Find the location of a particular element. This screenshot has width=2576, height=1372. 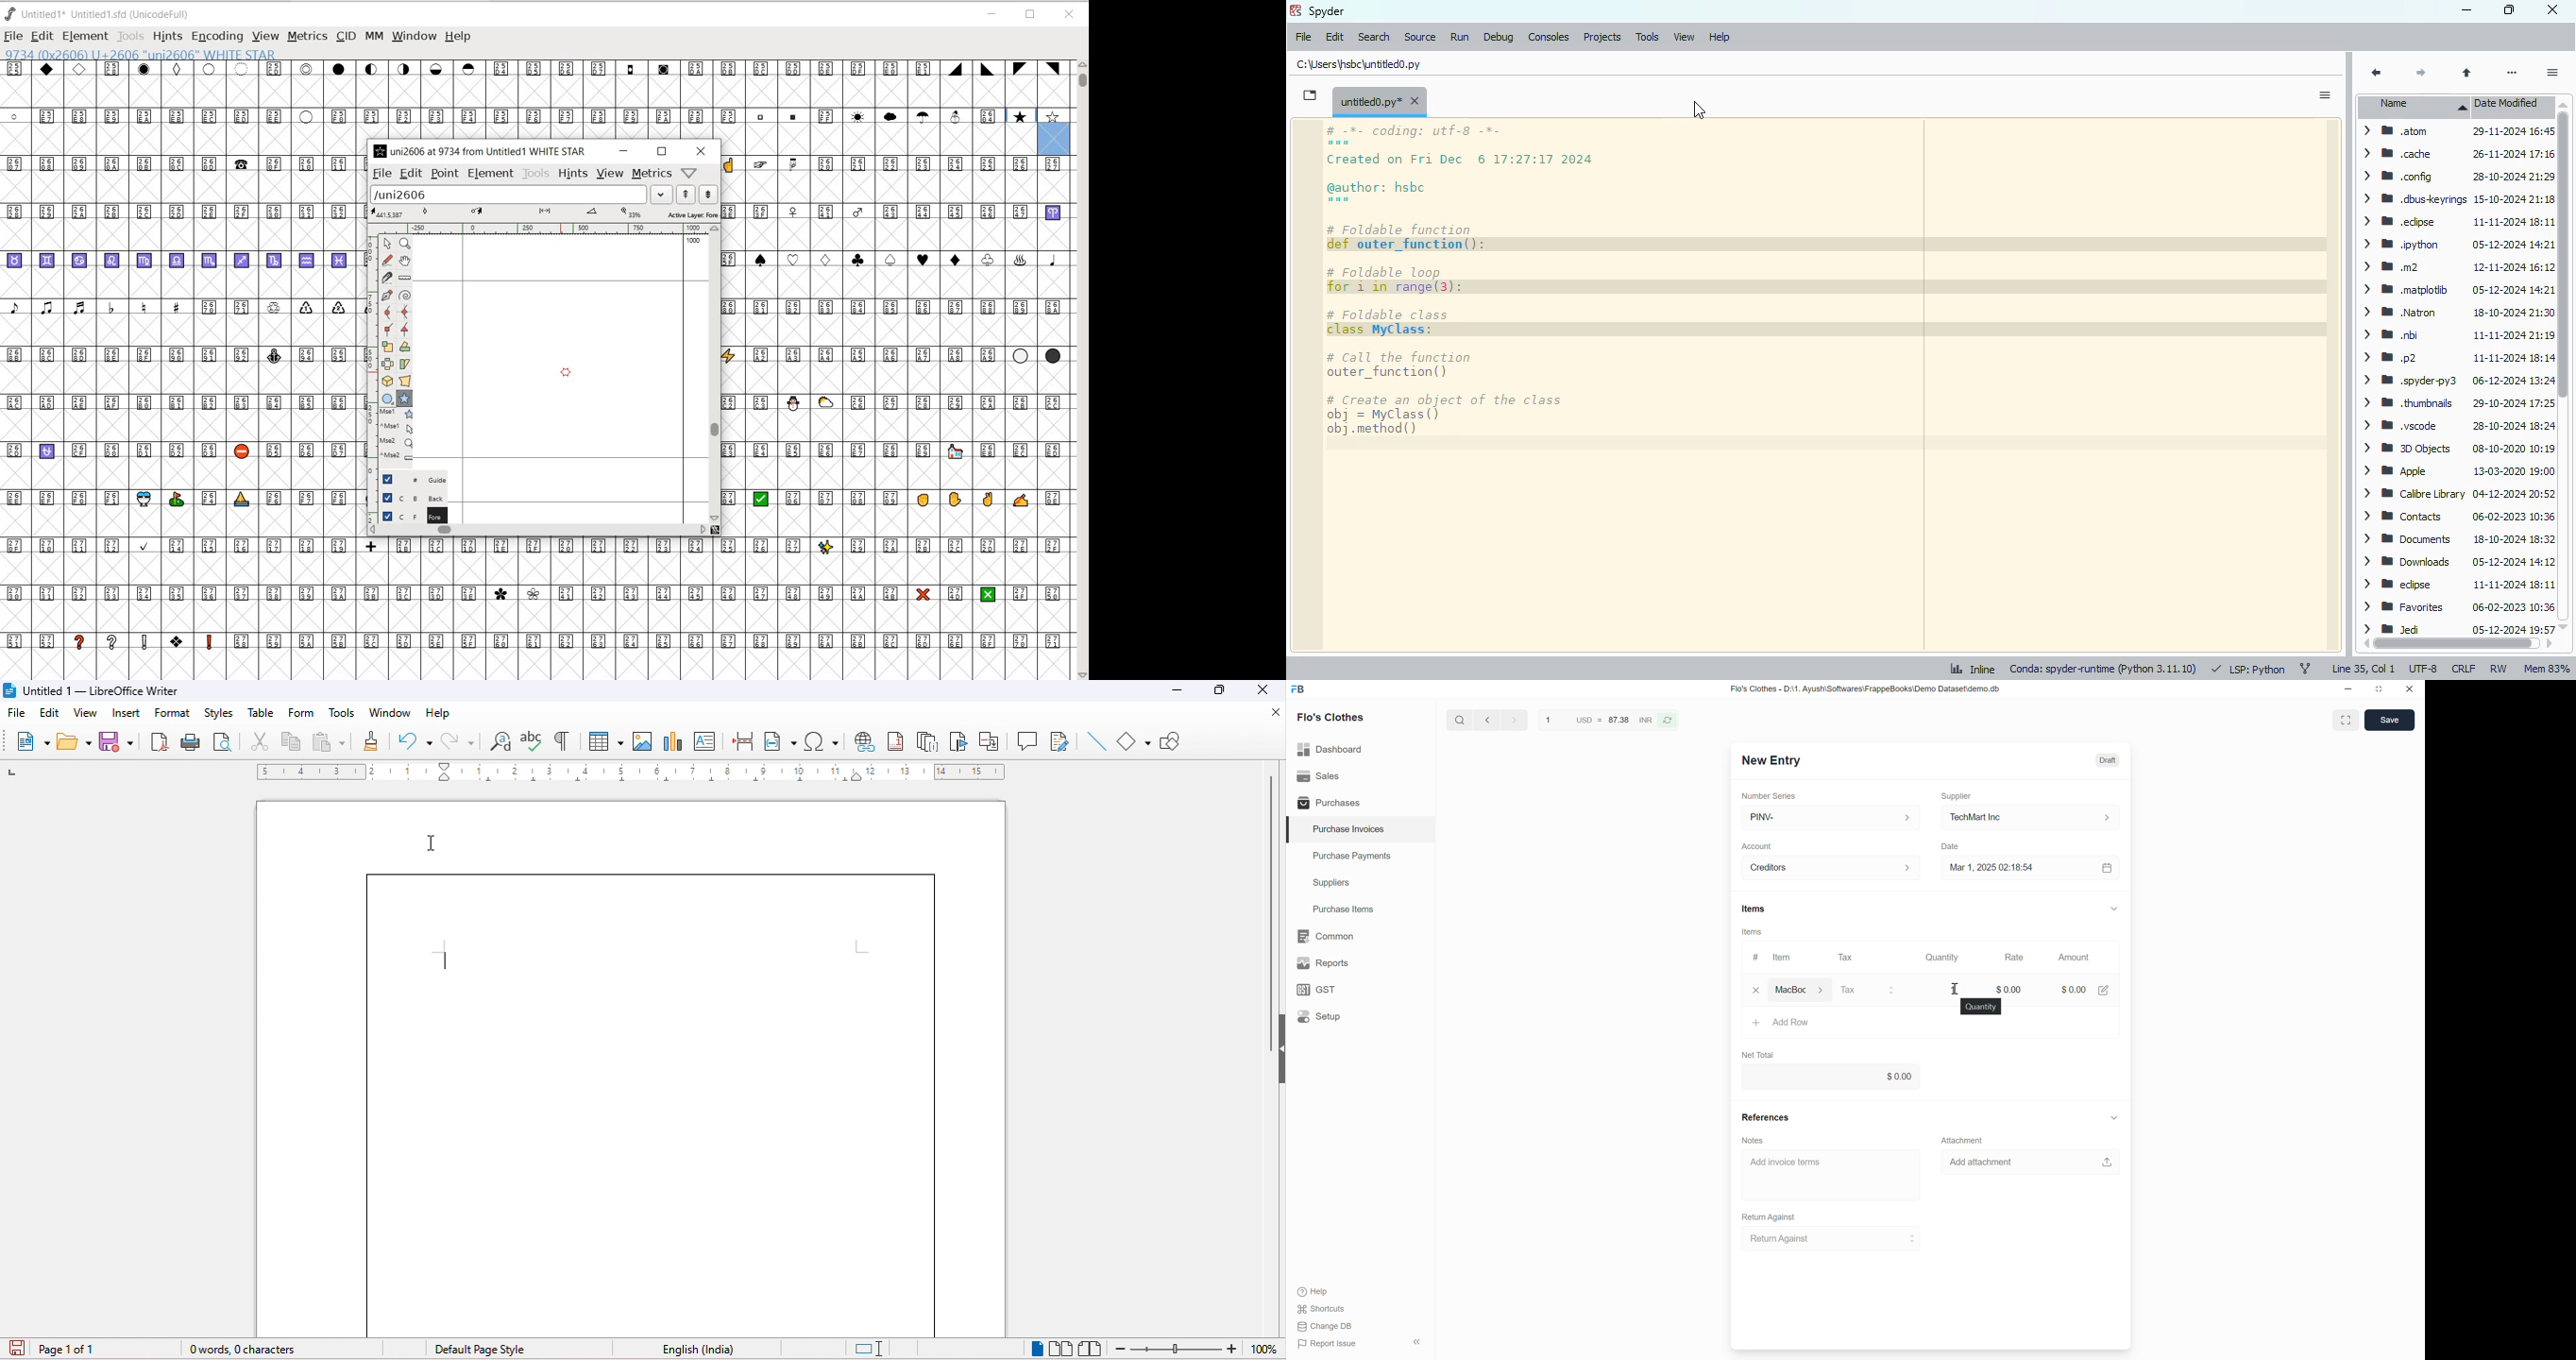

Add Row is located at coordinates (1931, 1026).